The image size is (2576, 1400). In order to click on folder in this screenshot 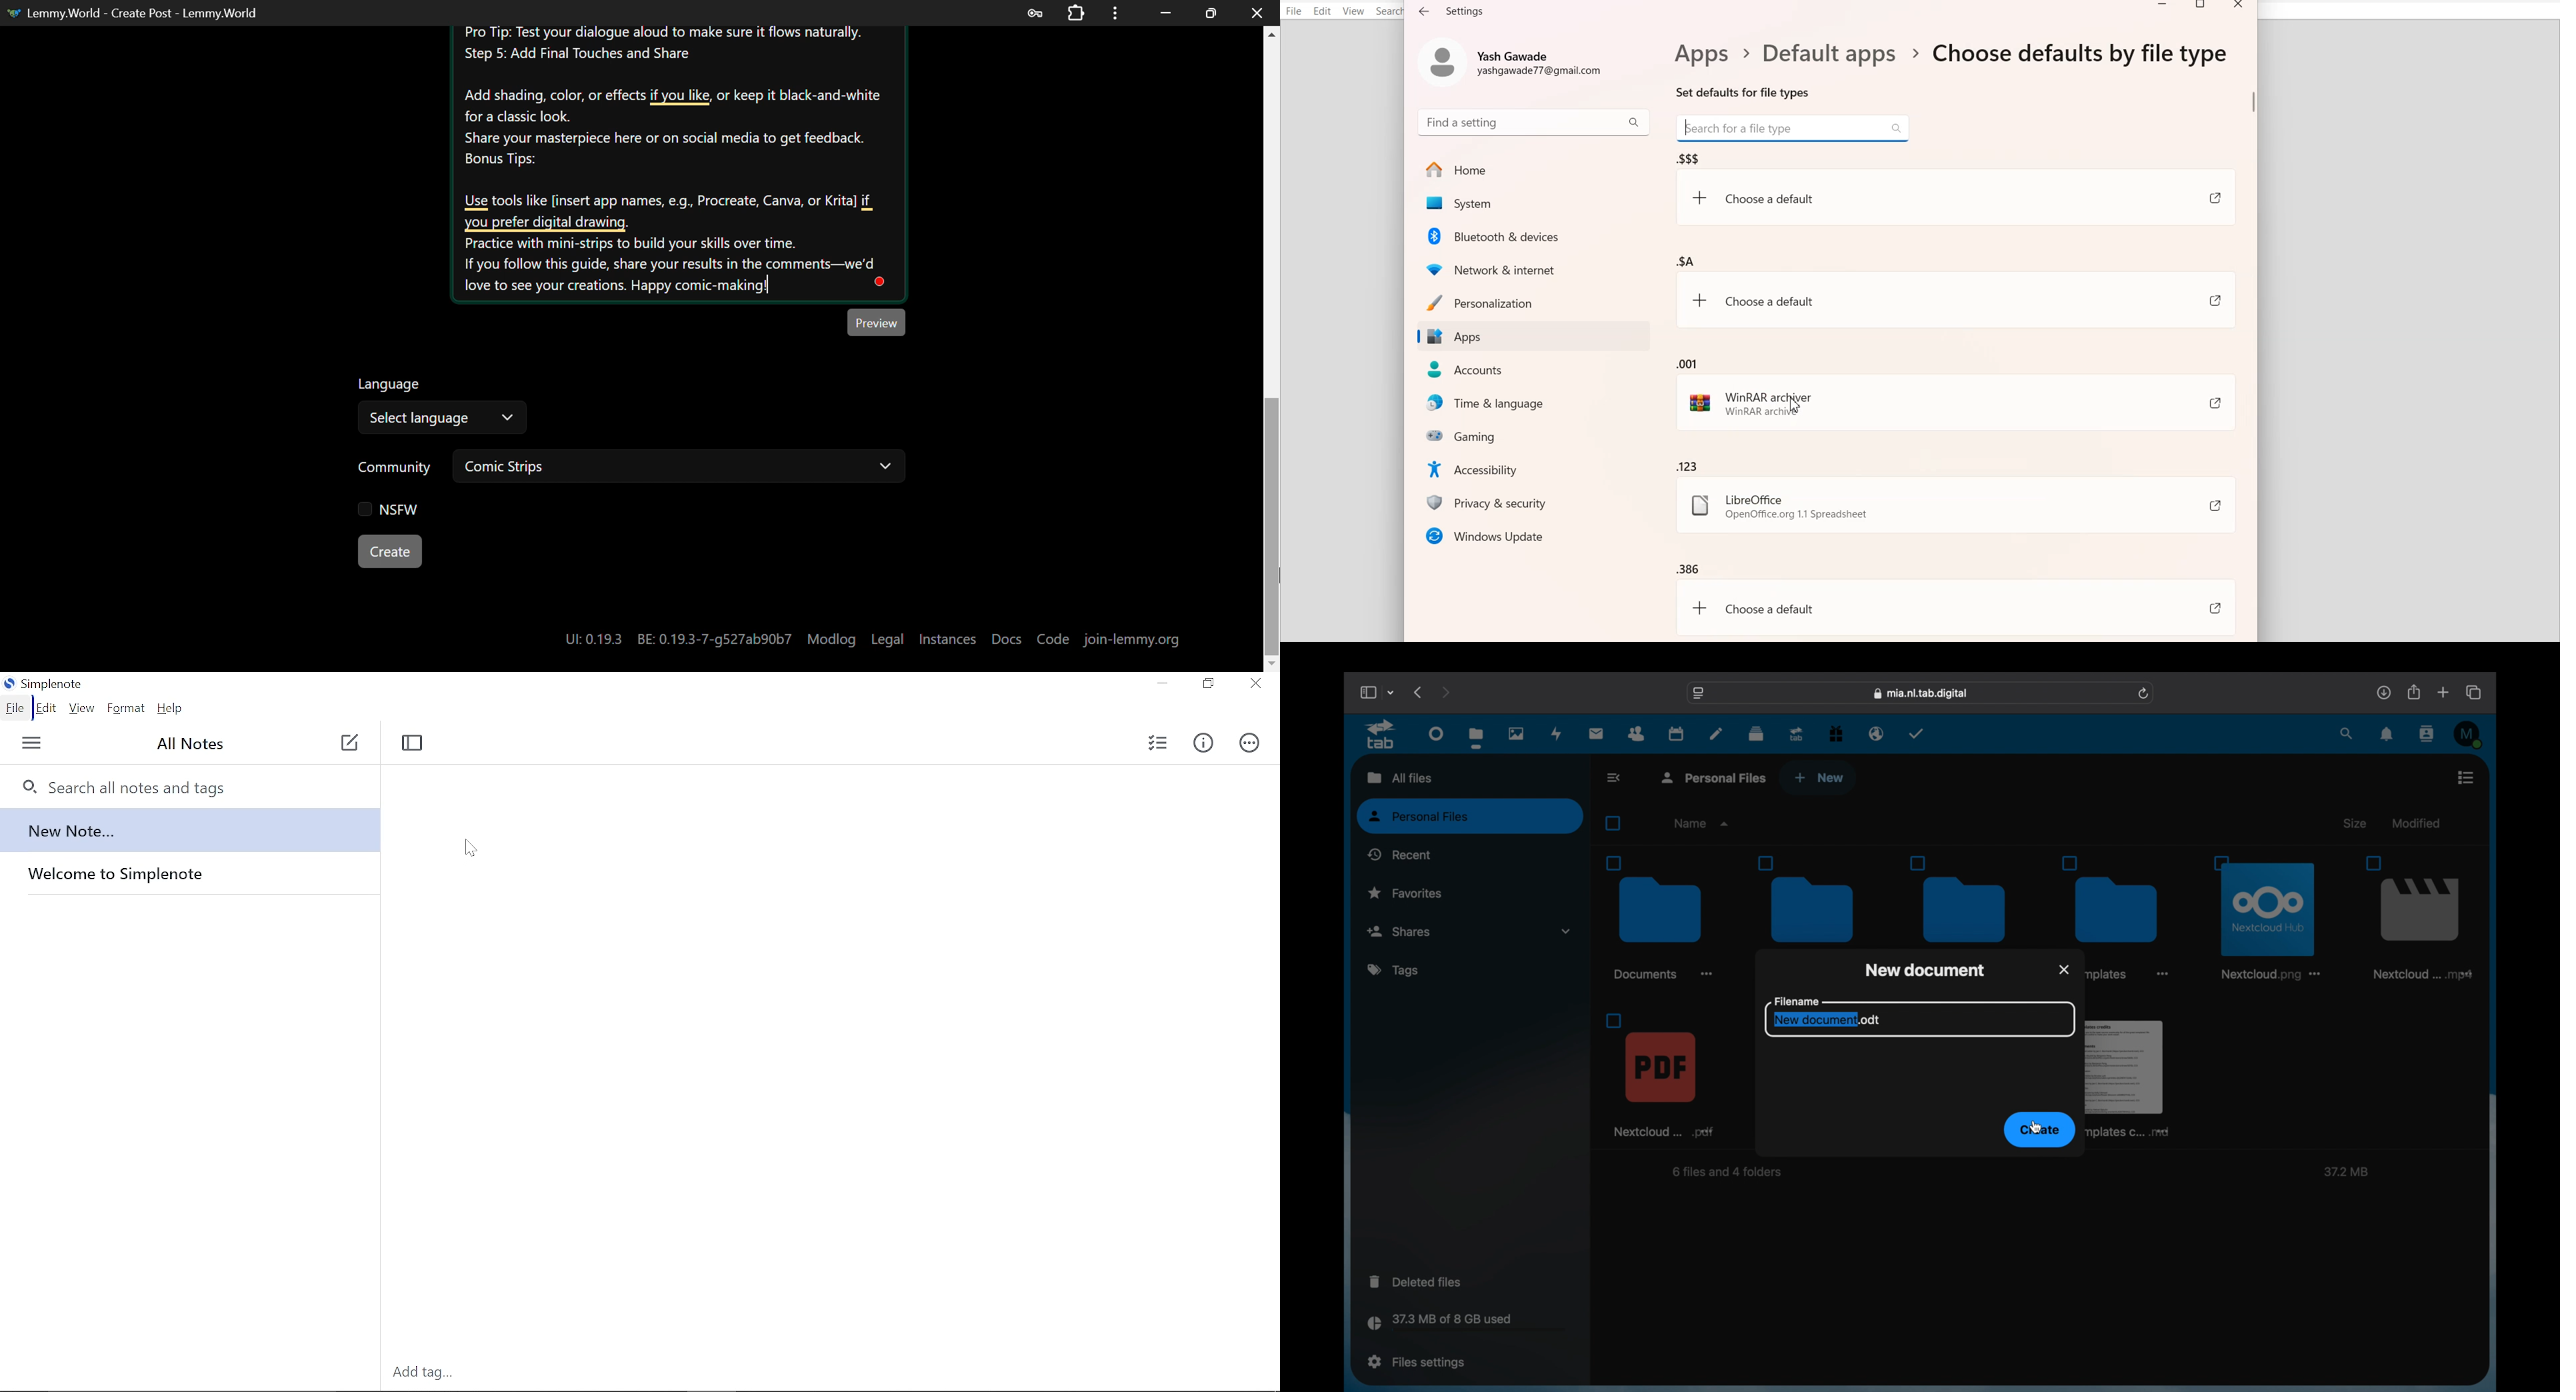, I will do `click(2119, 898)`.